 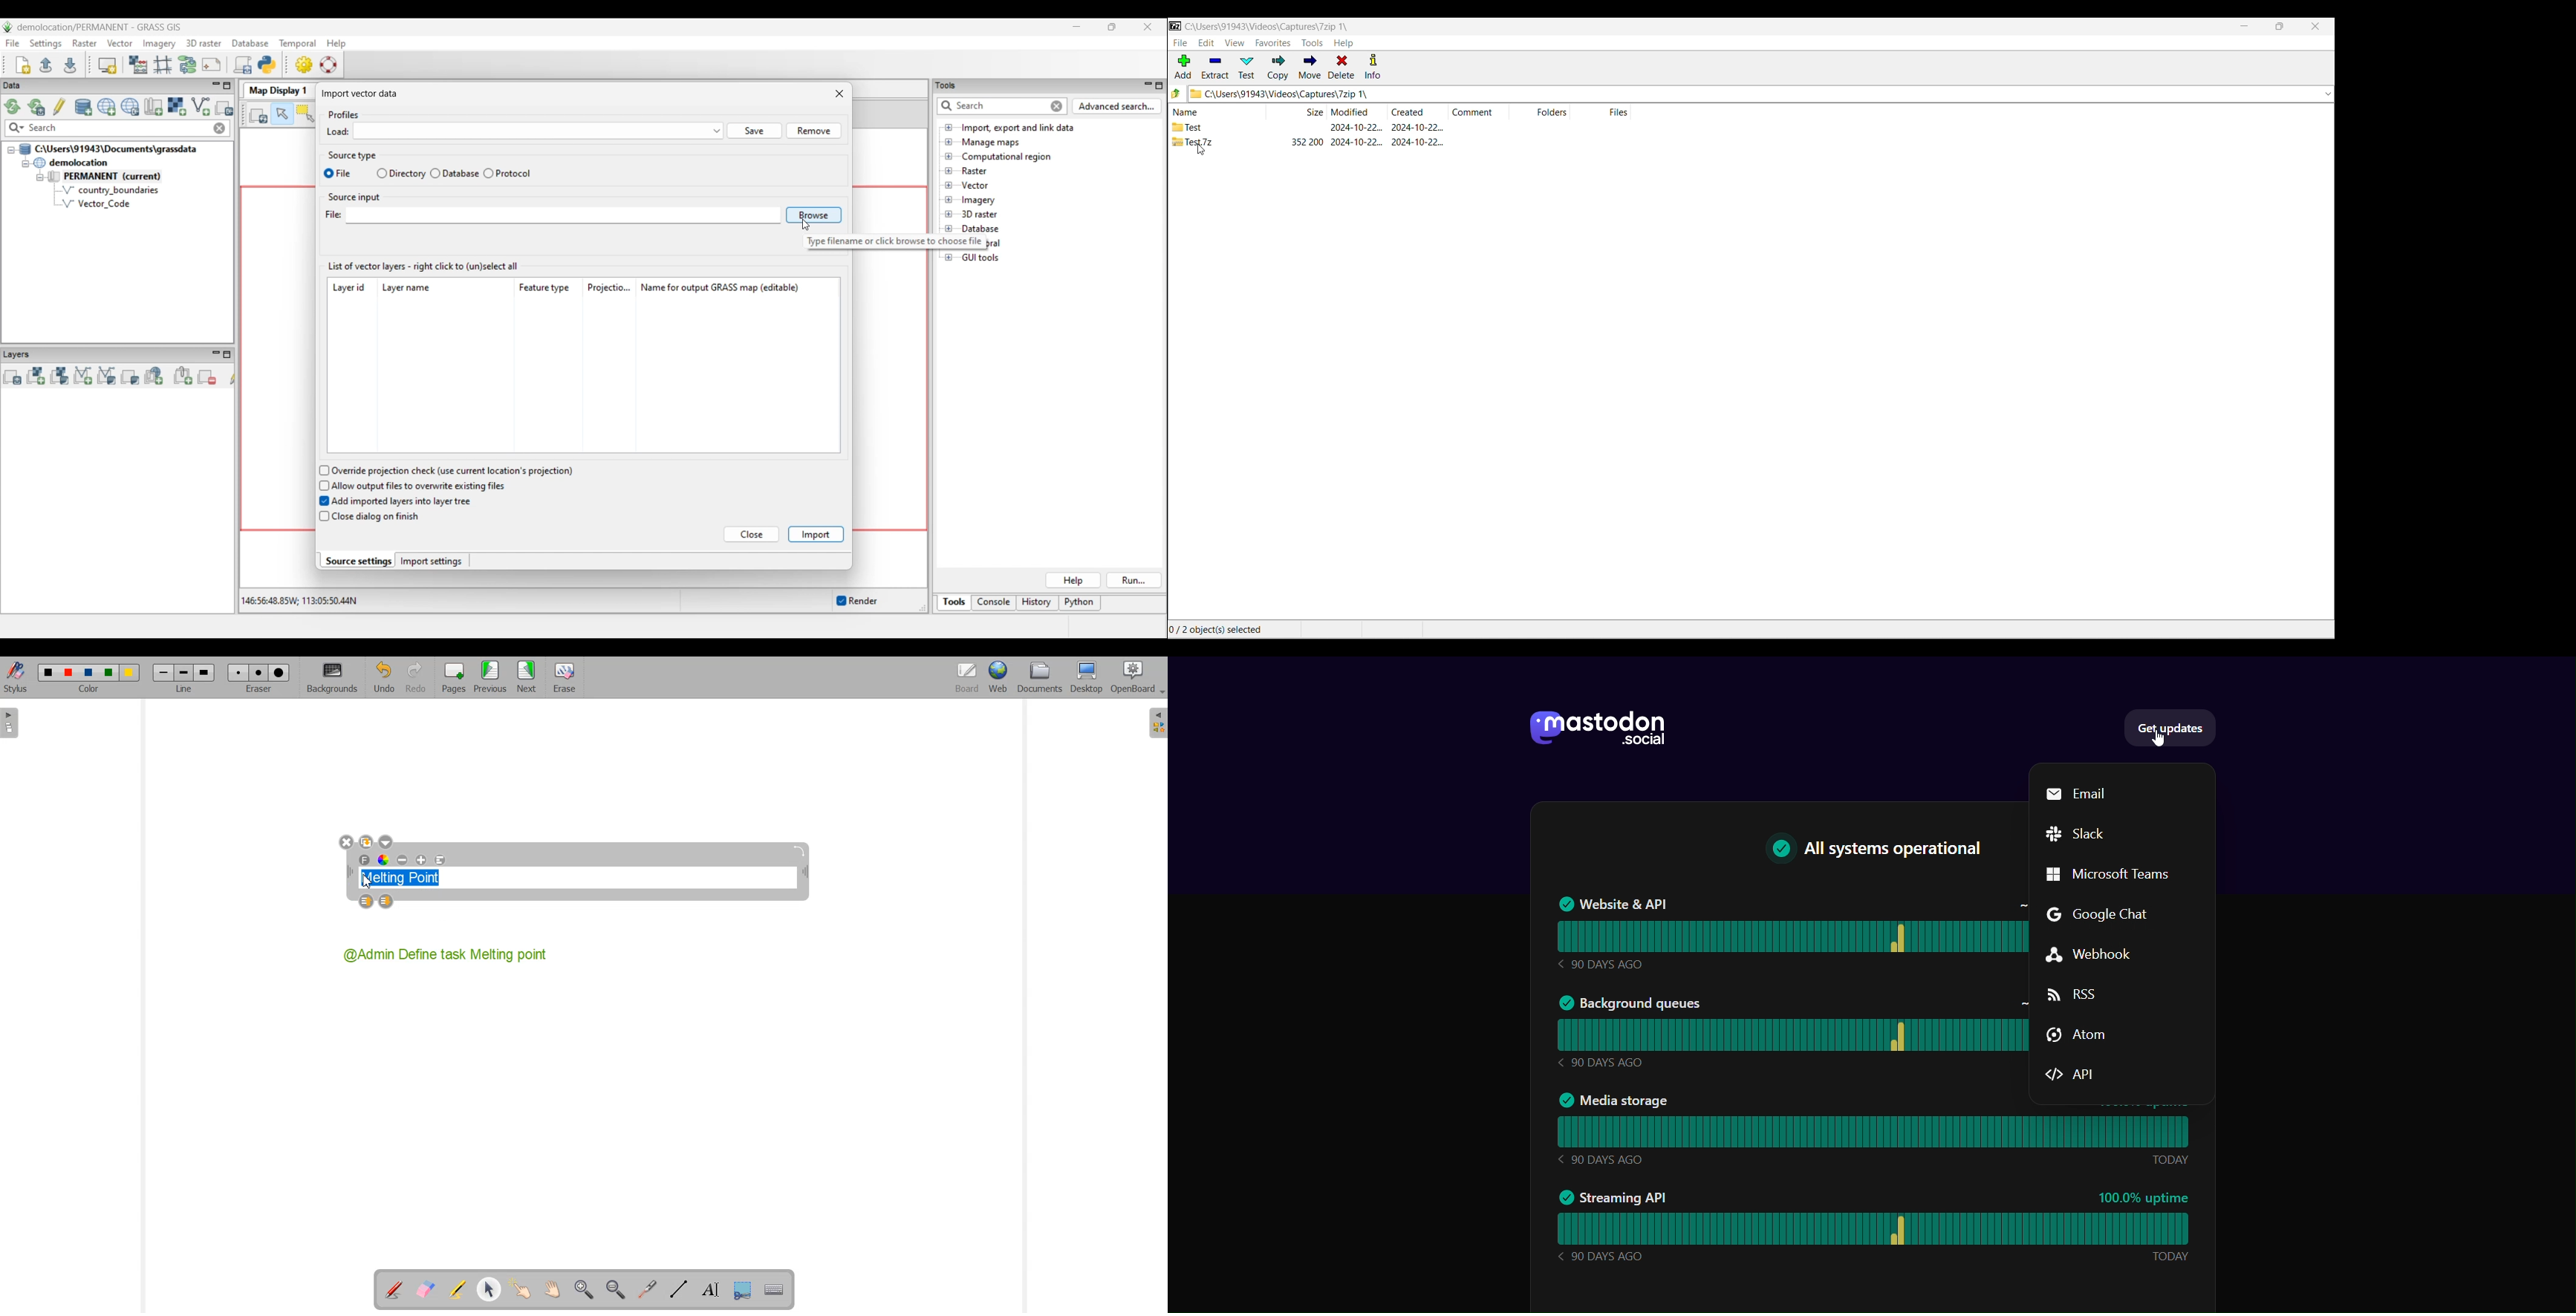 What do you see at coordinates (2108, 918) in the screenshot?
I see `Google Chat` at bounding box center [2108, 918].